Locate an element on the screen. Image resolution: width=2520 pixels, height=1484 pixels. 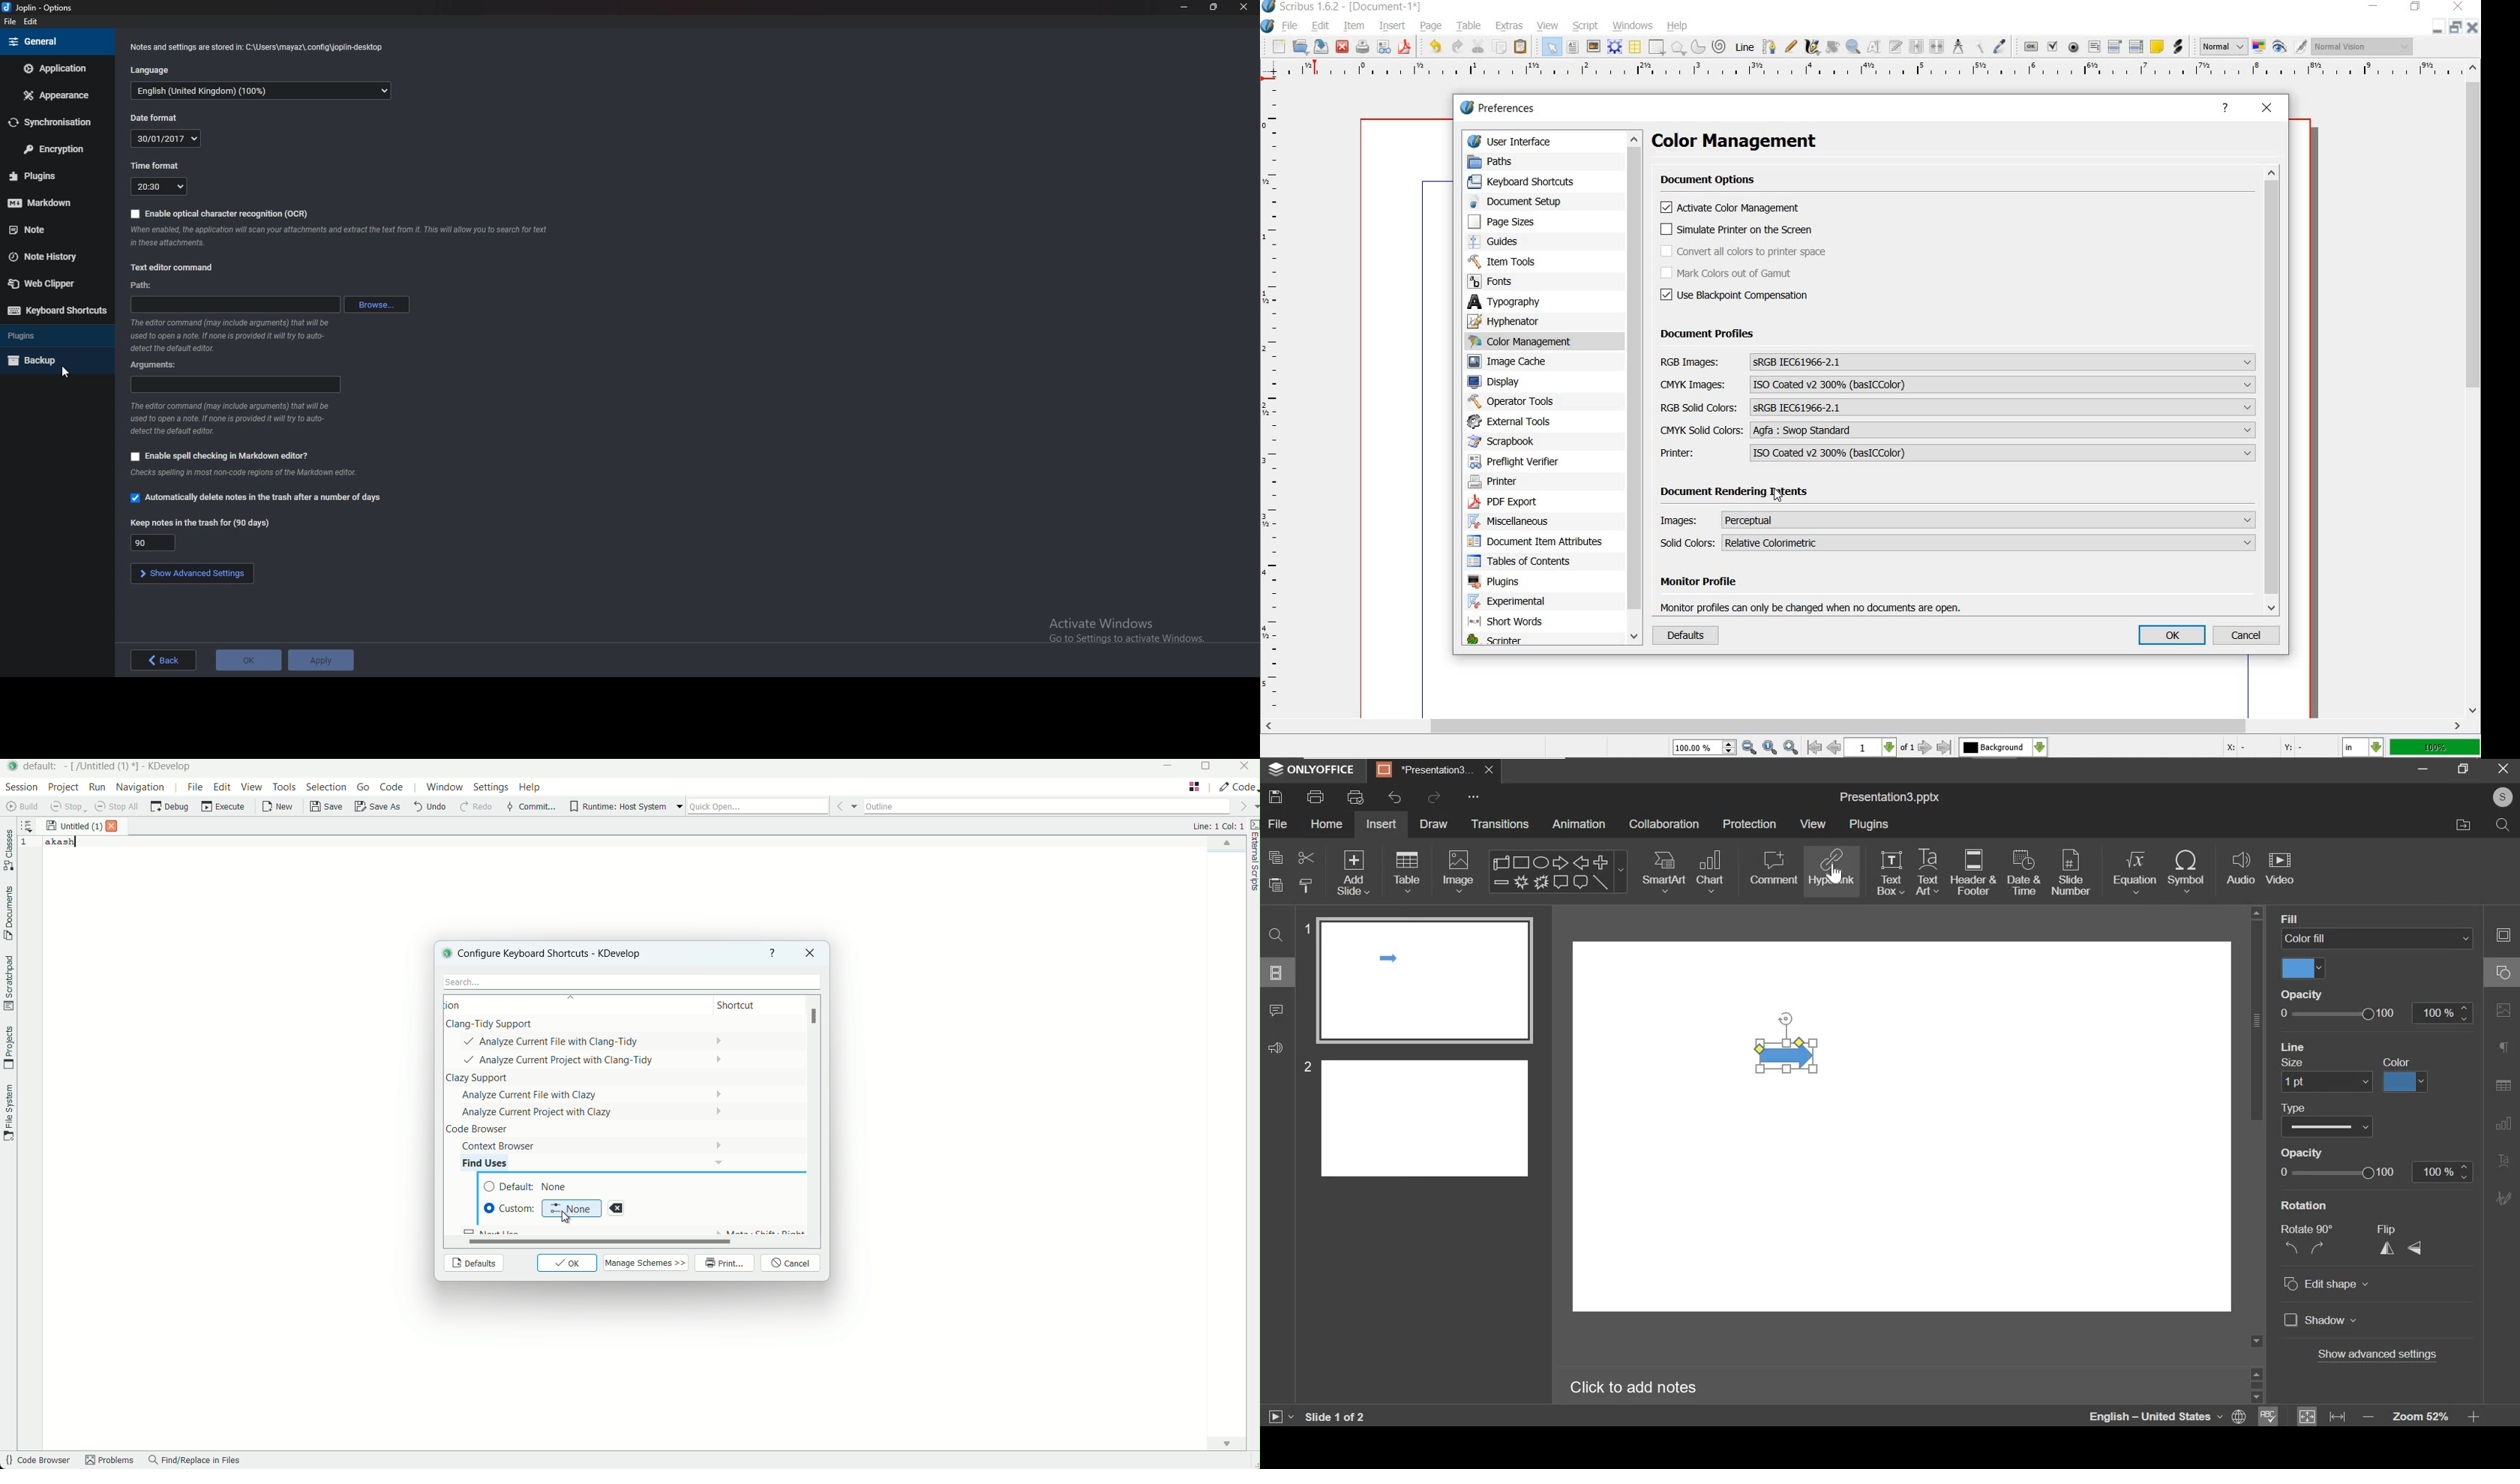
Keyboard shortcuts is located at coordinates (54, 311).